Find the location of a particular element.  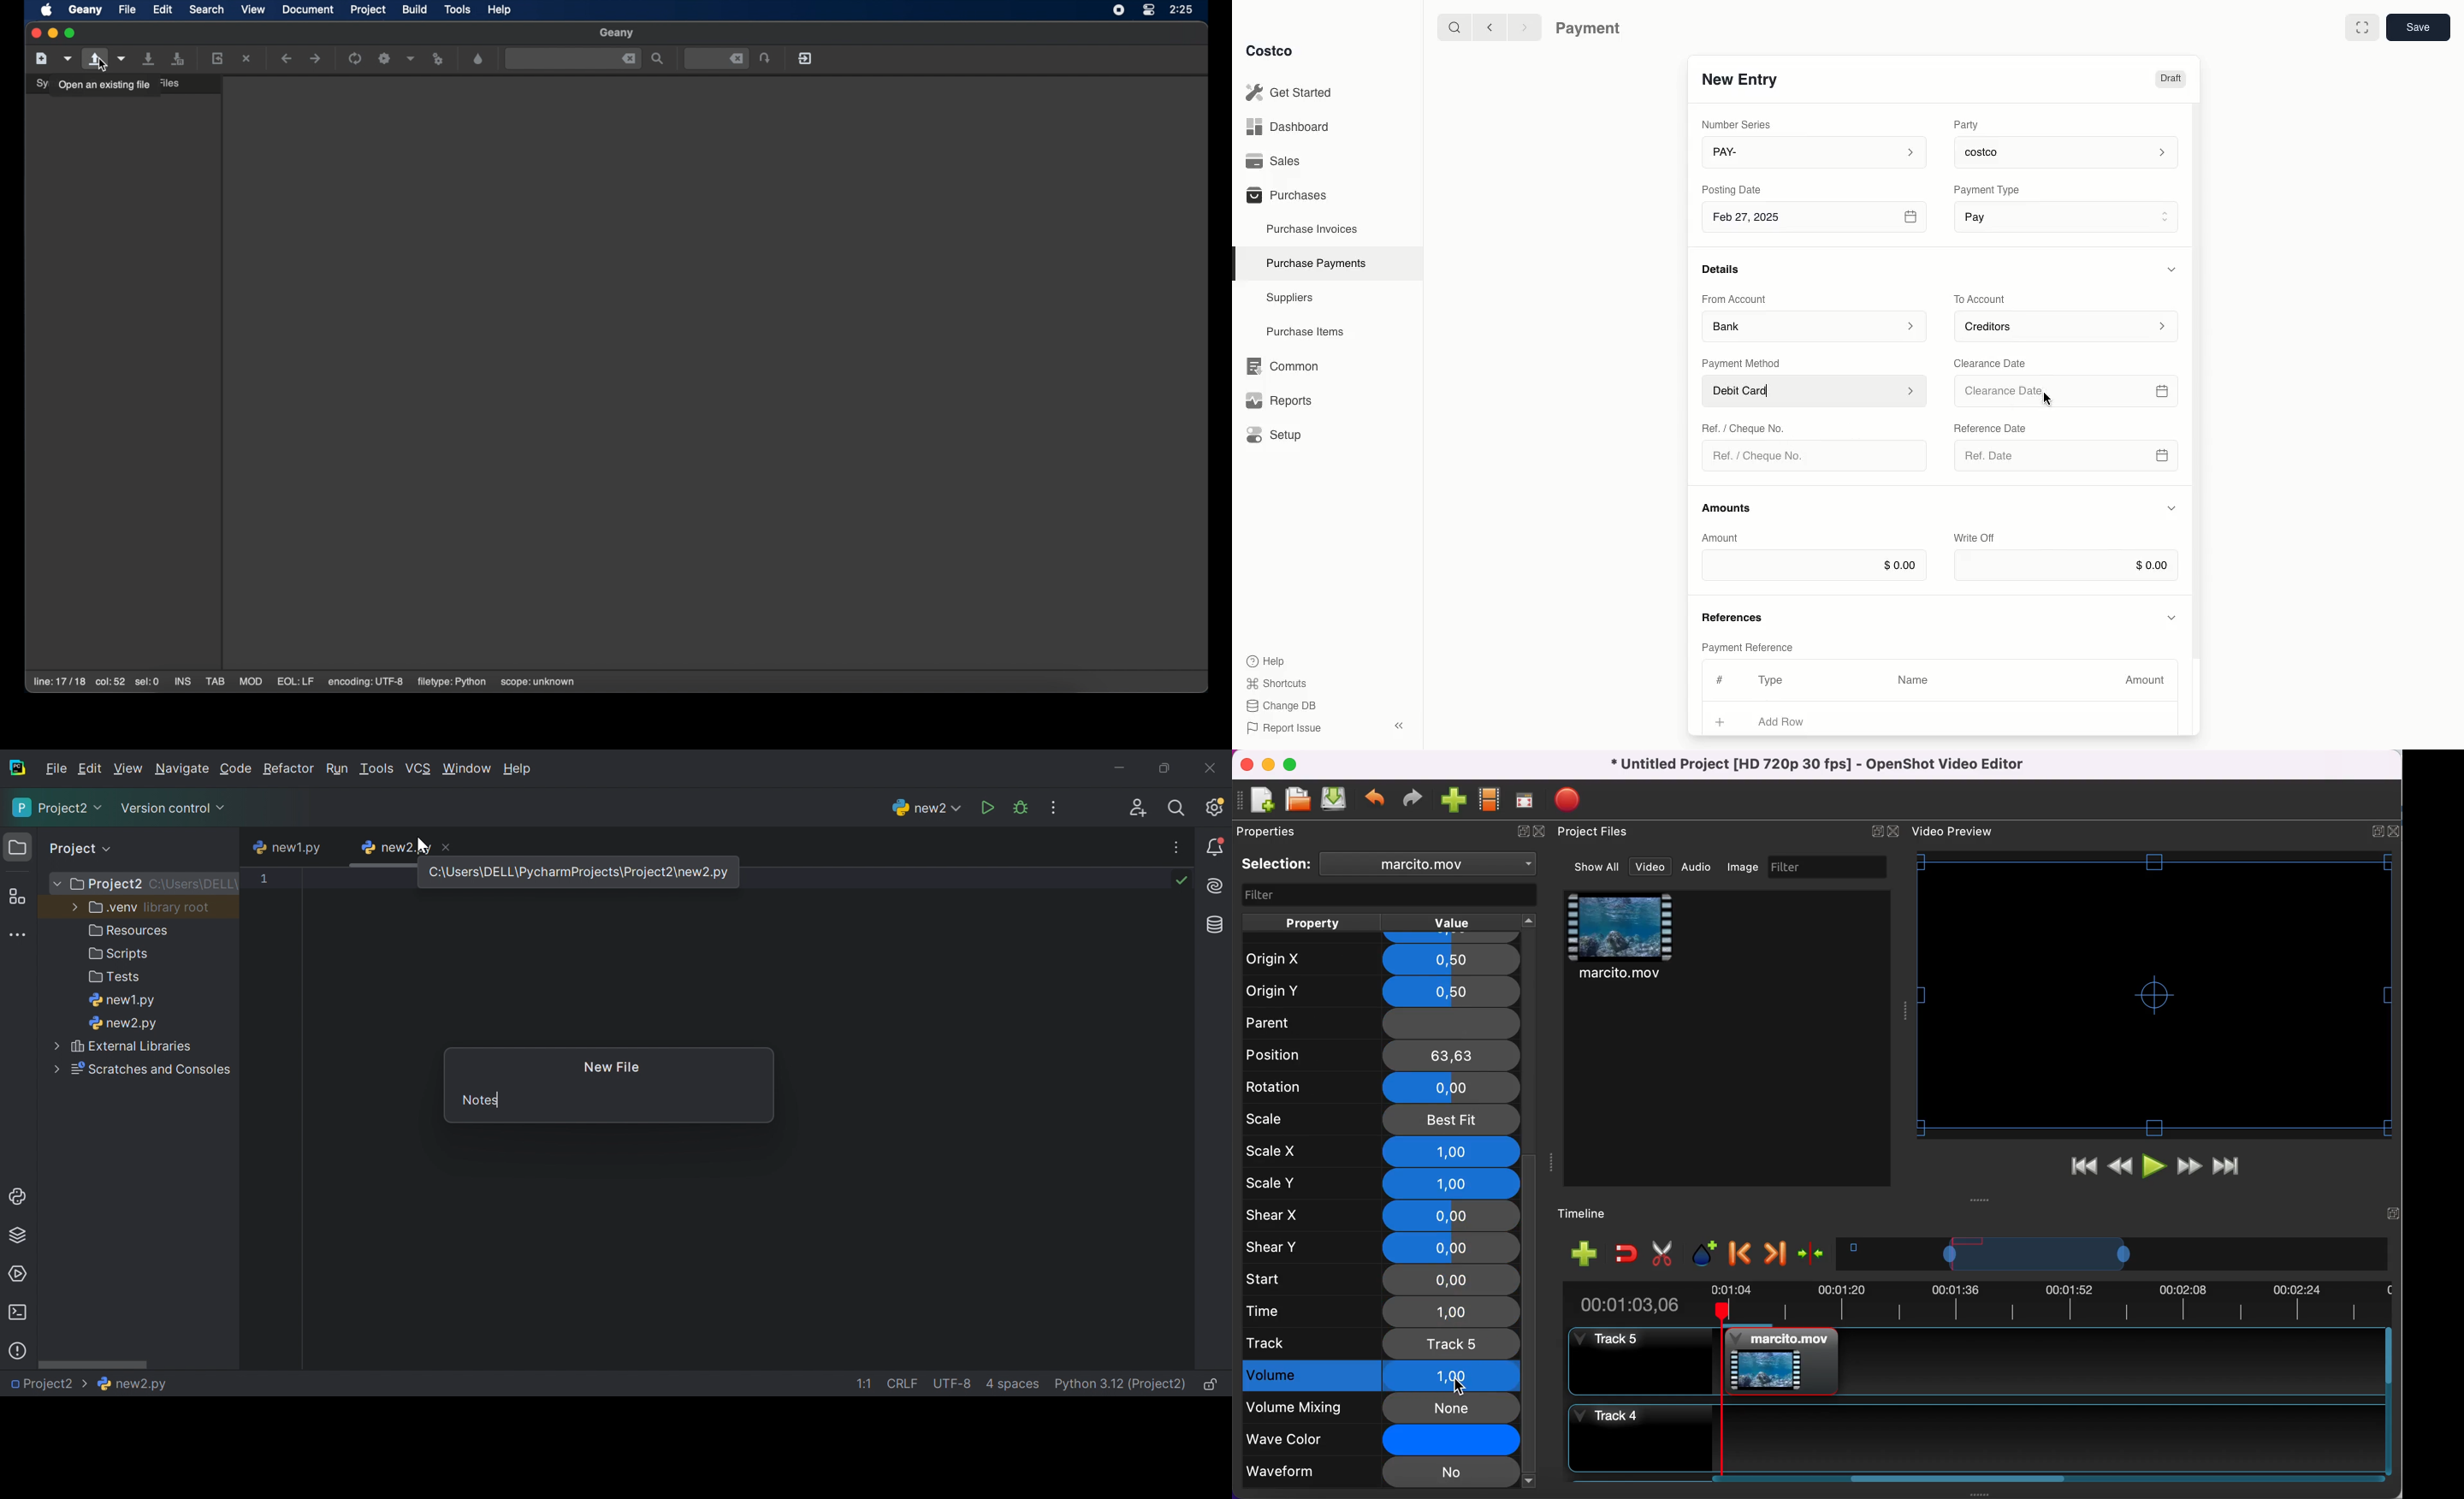

Python 3:12 (Project2) is located at coordinates (1121, 1385).